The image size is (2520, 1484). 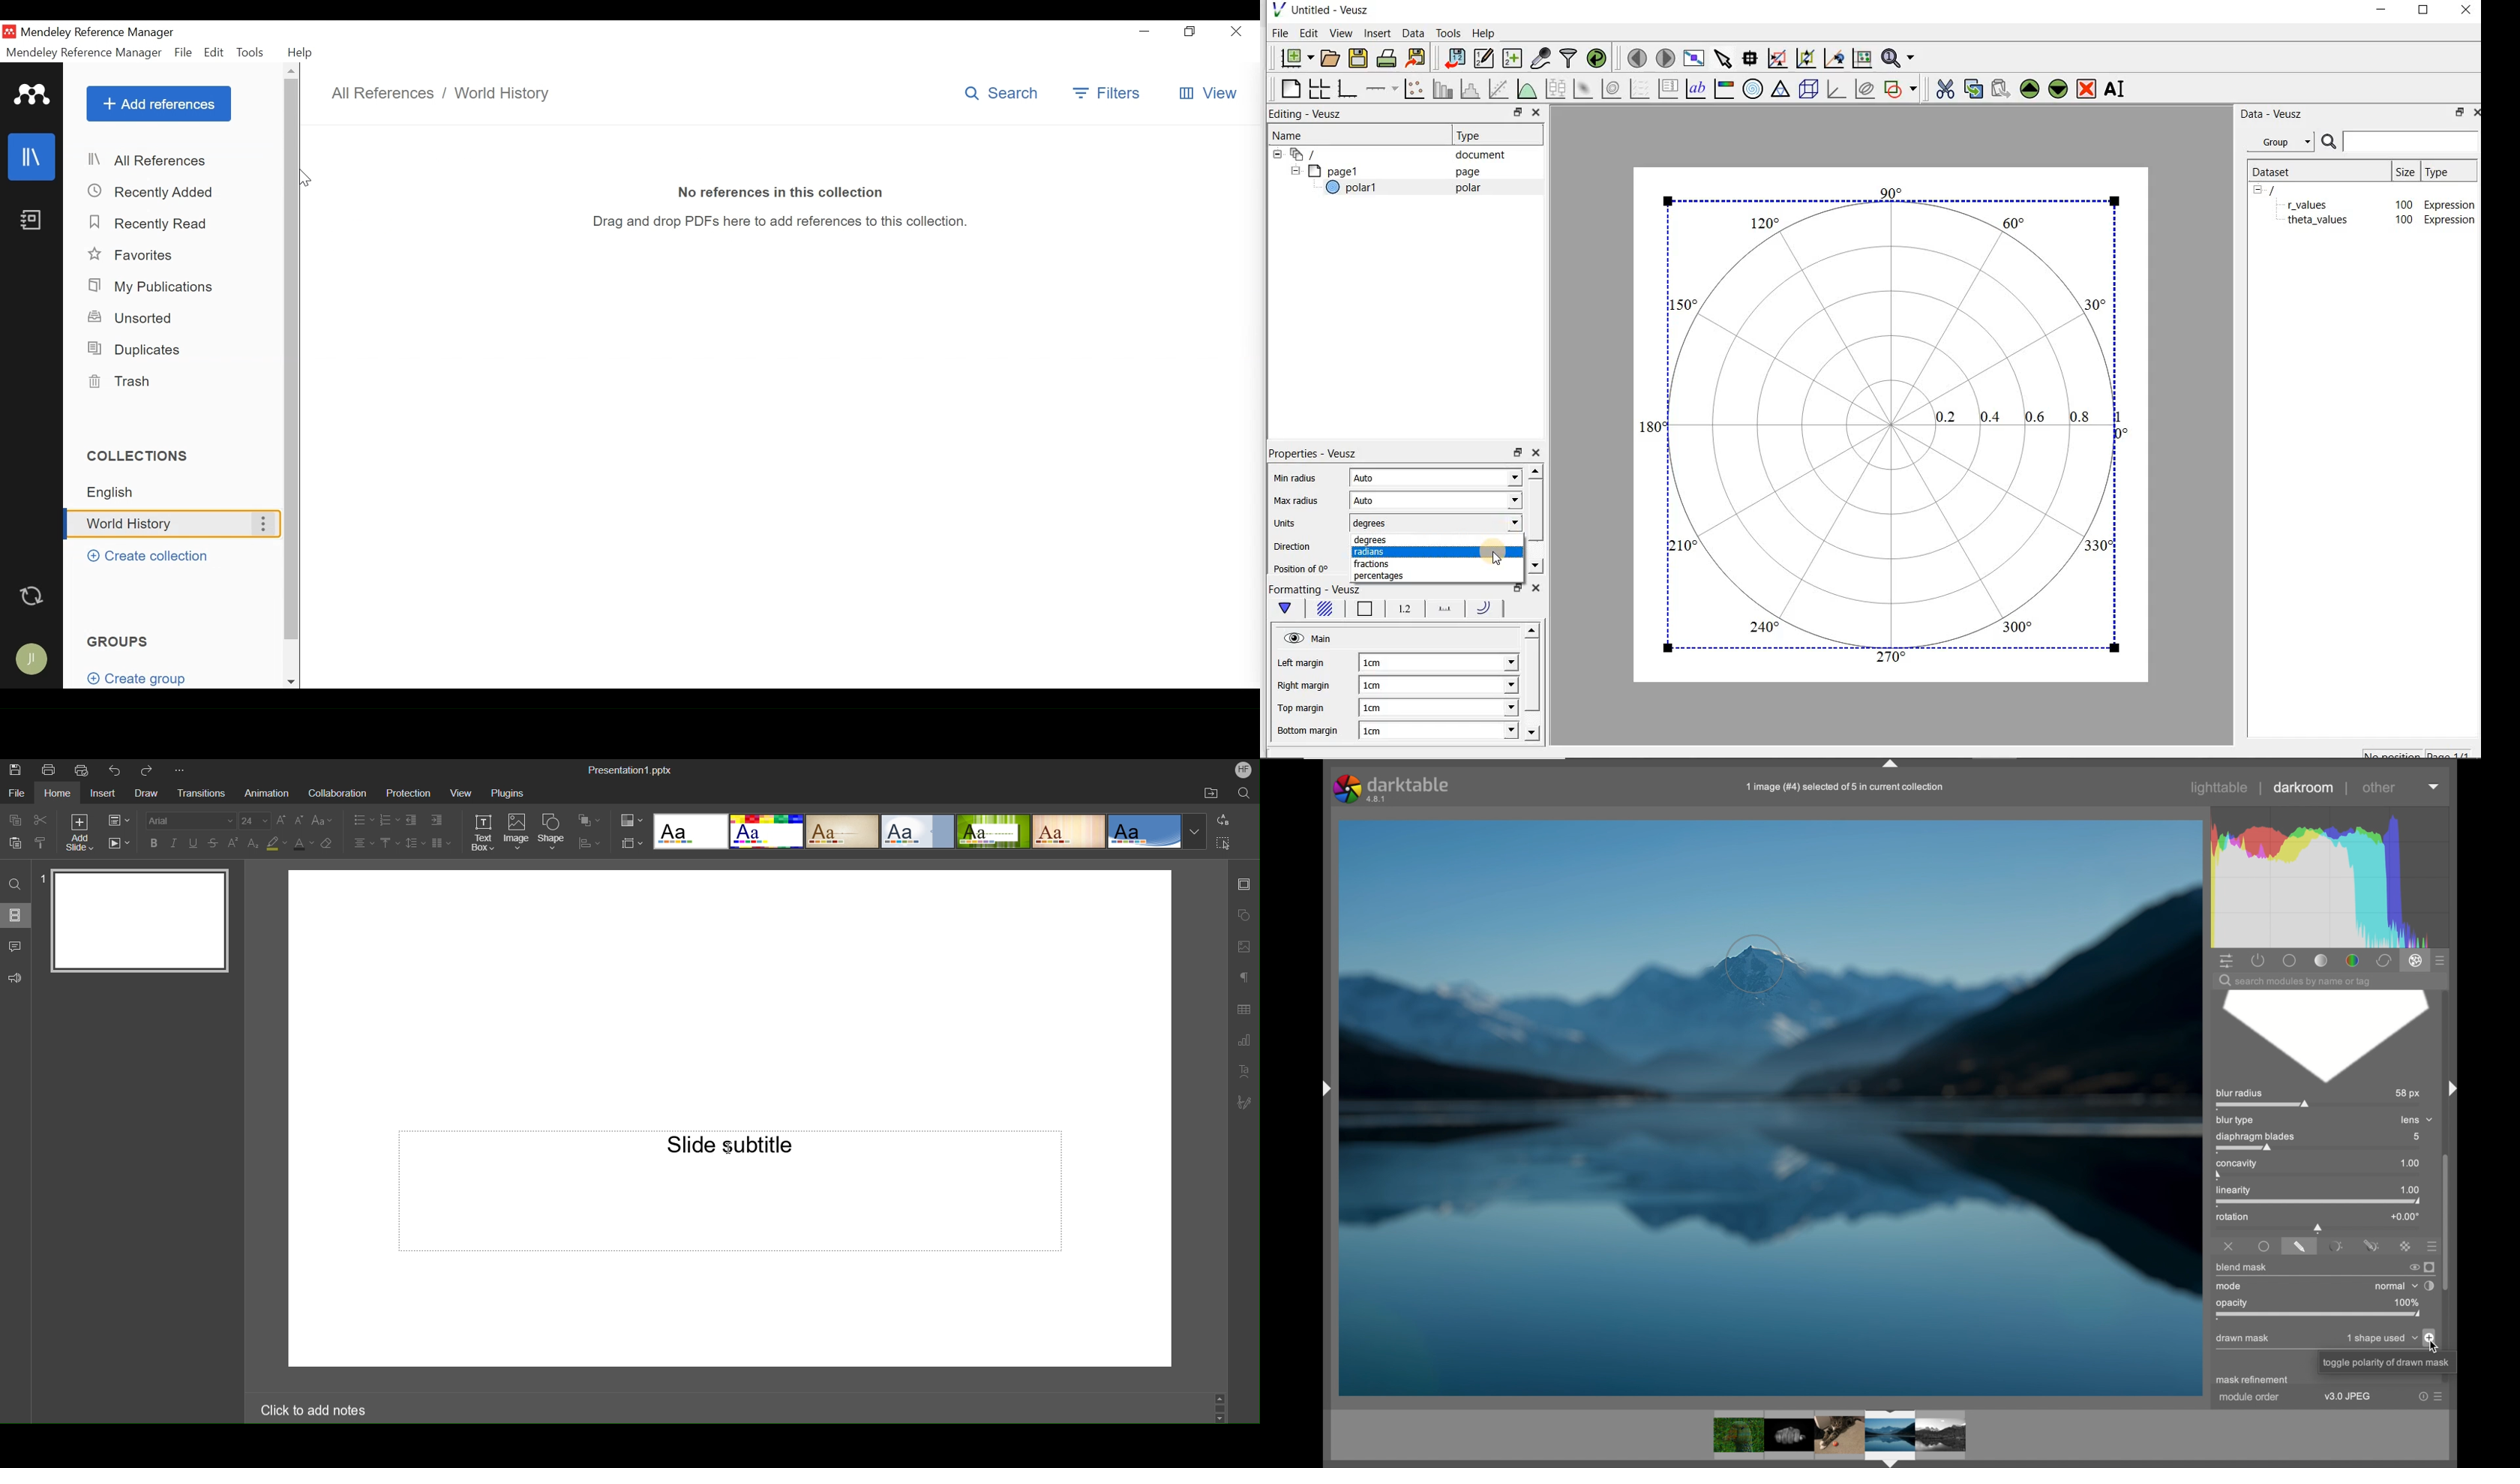 What do you see at coordinates (2430, 1337) in the screenshot?
I see `toggle polarity of drawn mask` at bounding box center [2430, 1337].